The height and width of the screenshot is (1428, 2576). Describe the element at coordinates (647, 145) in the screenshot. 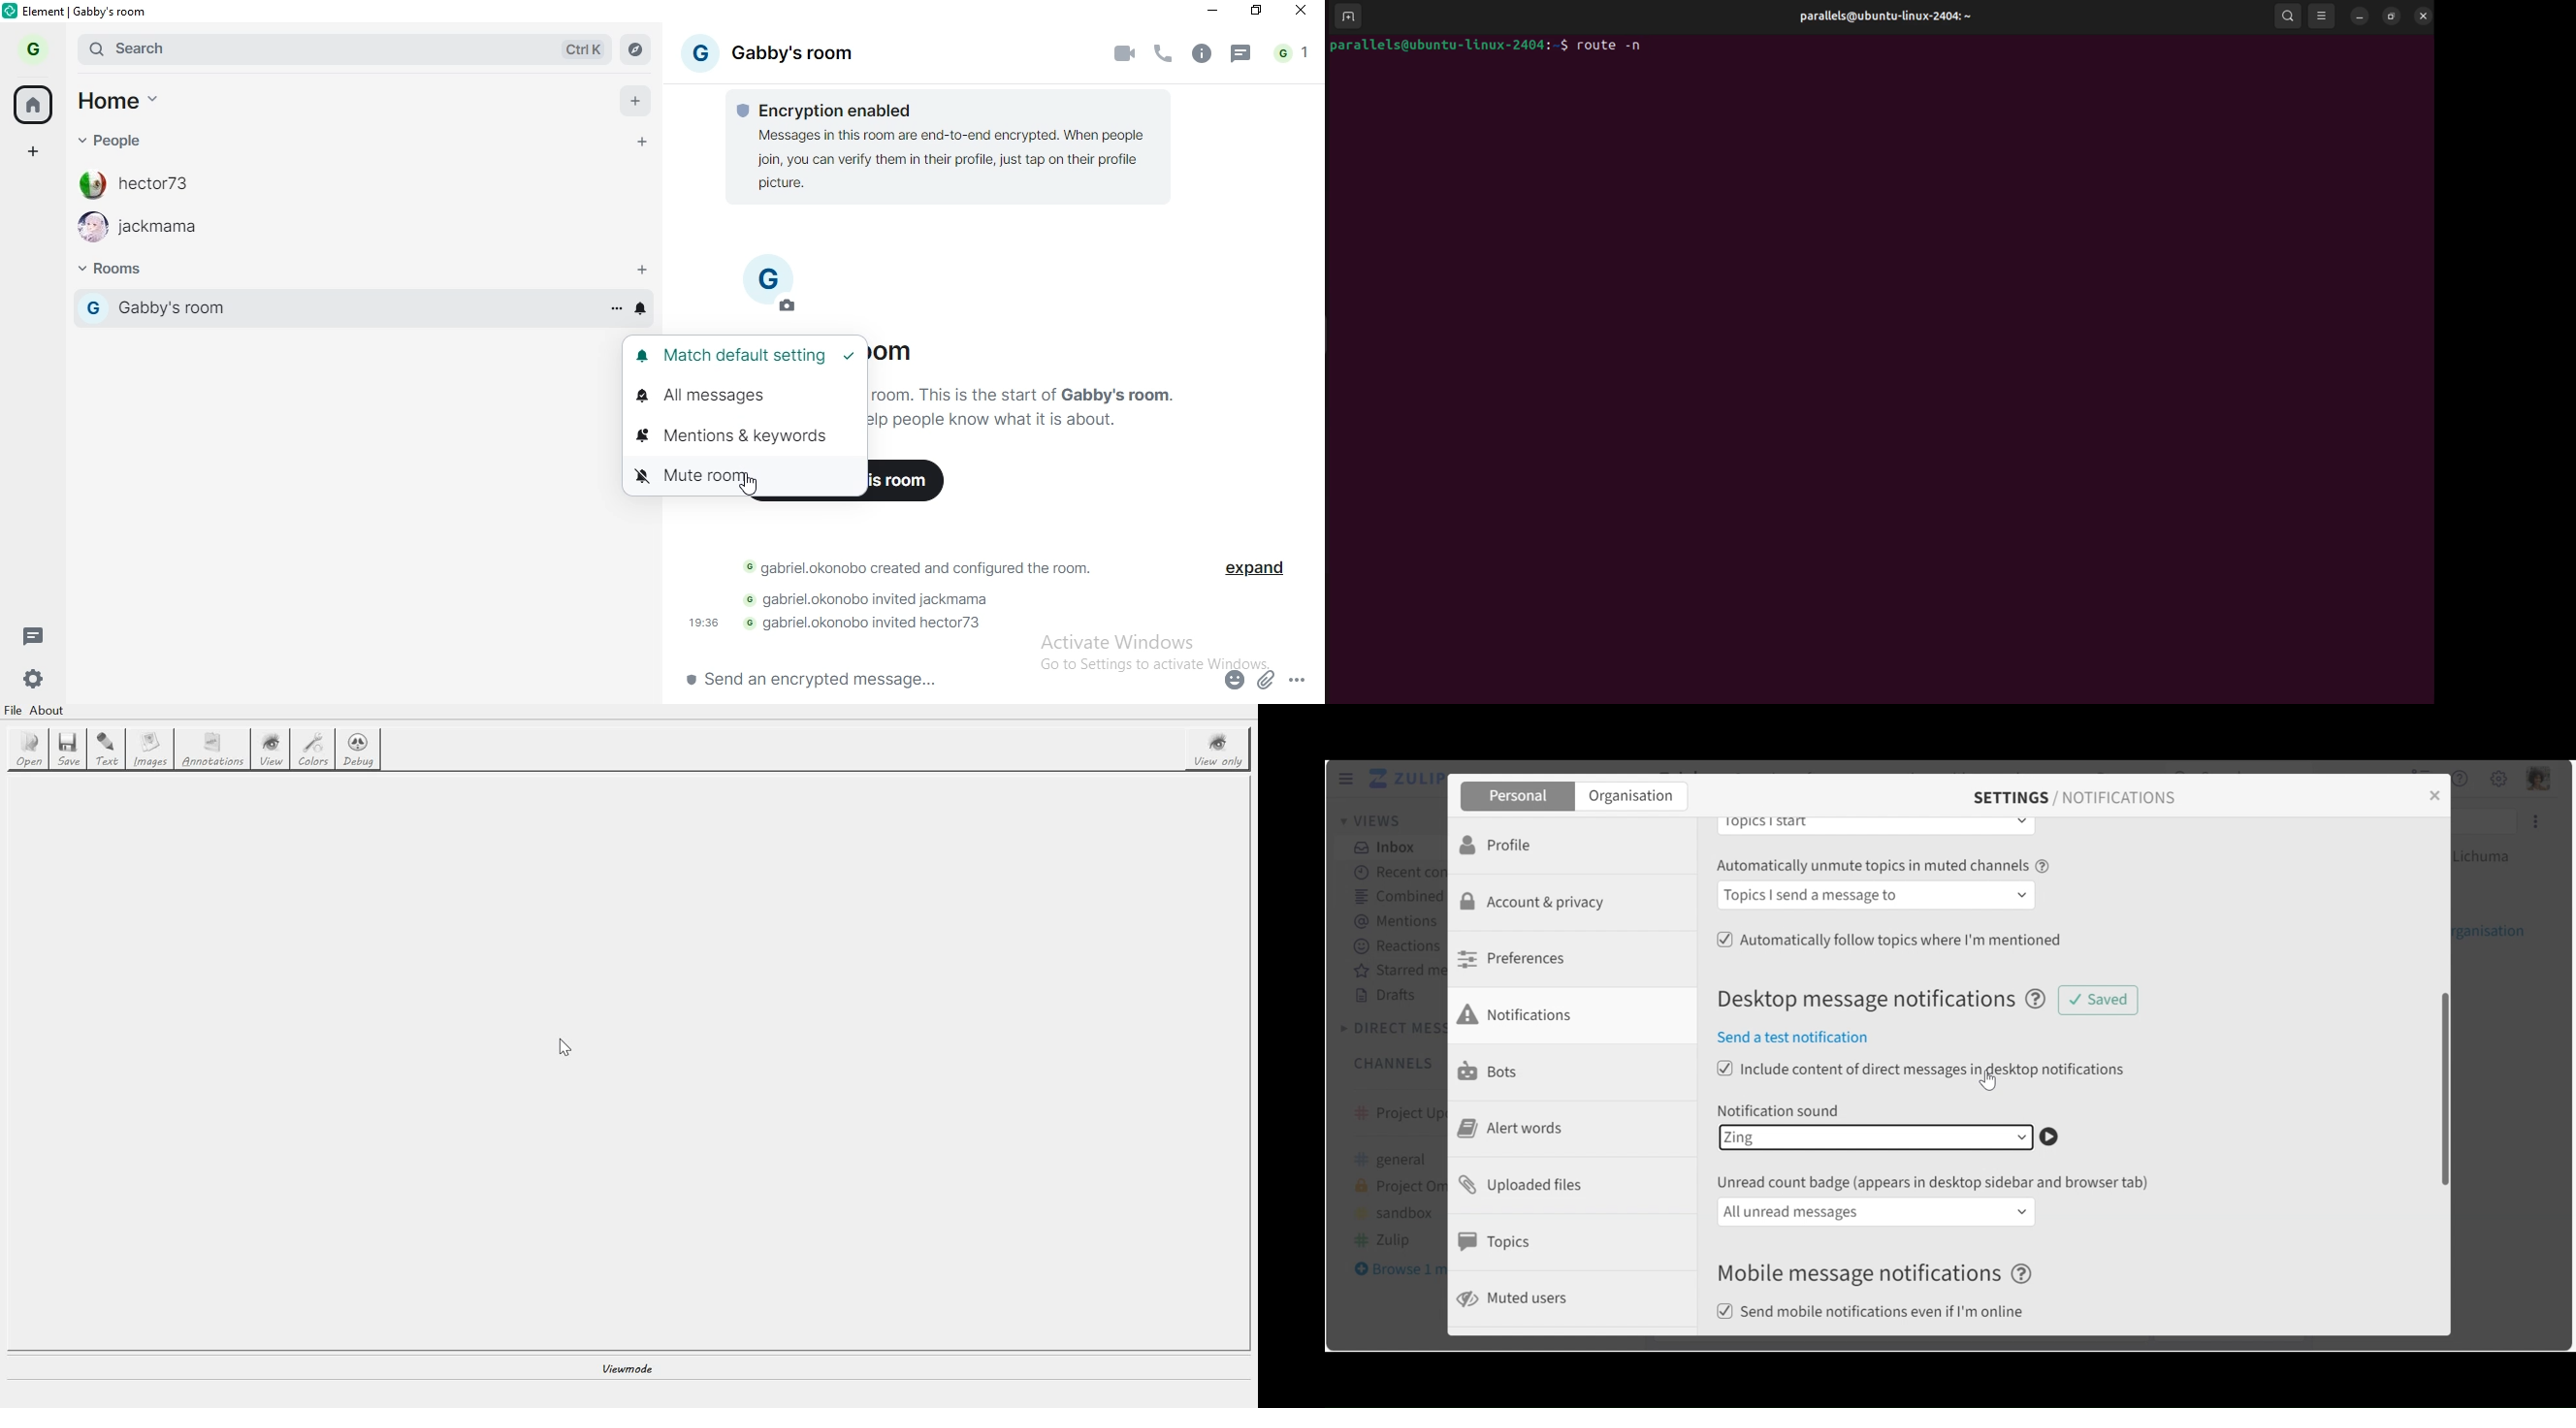

I see `add personal` at that location.